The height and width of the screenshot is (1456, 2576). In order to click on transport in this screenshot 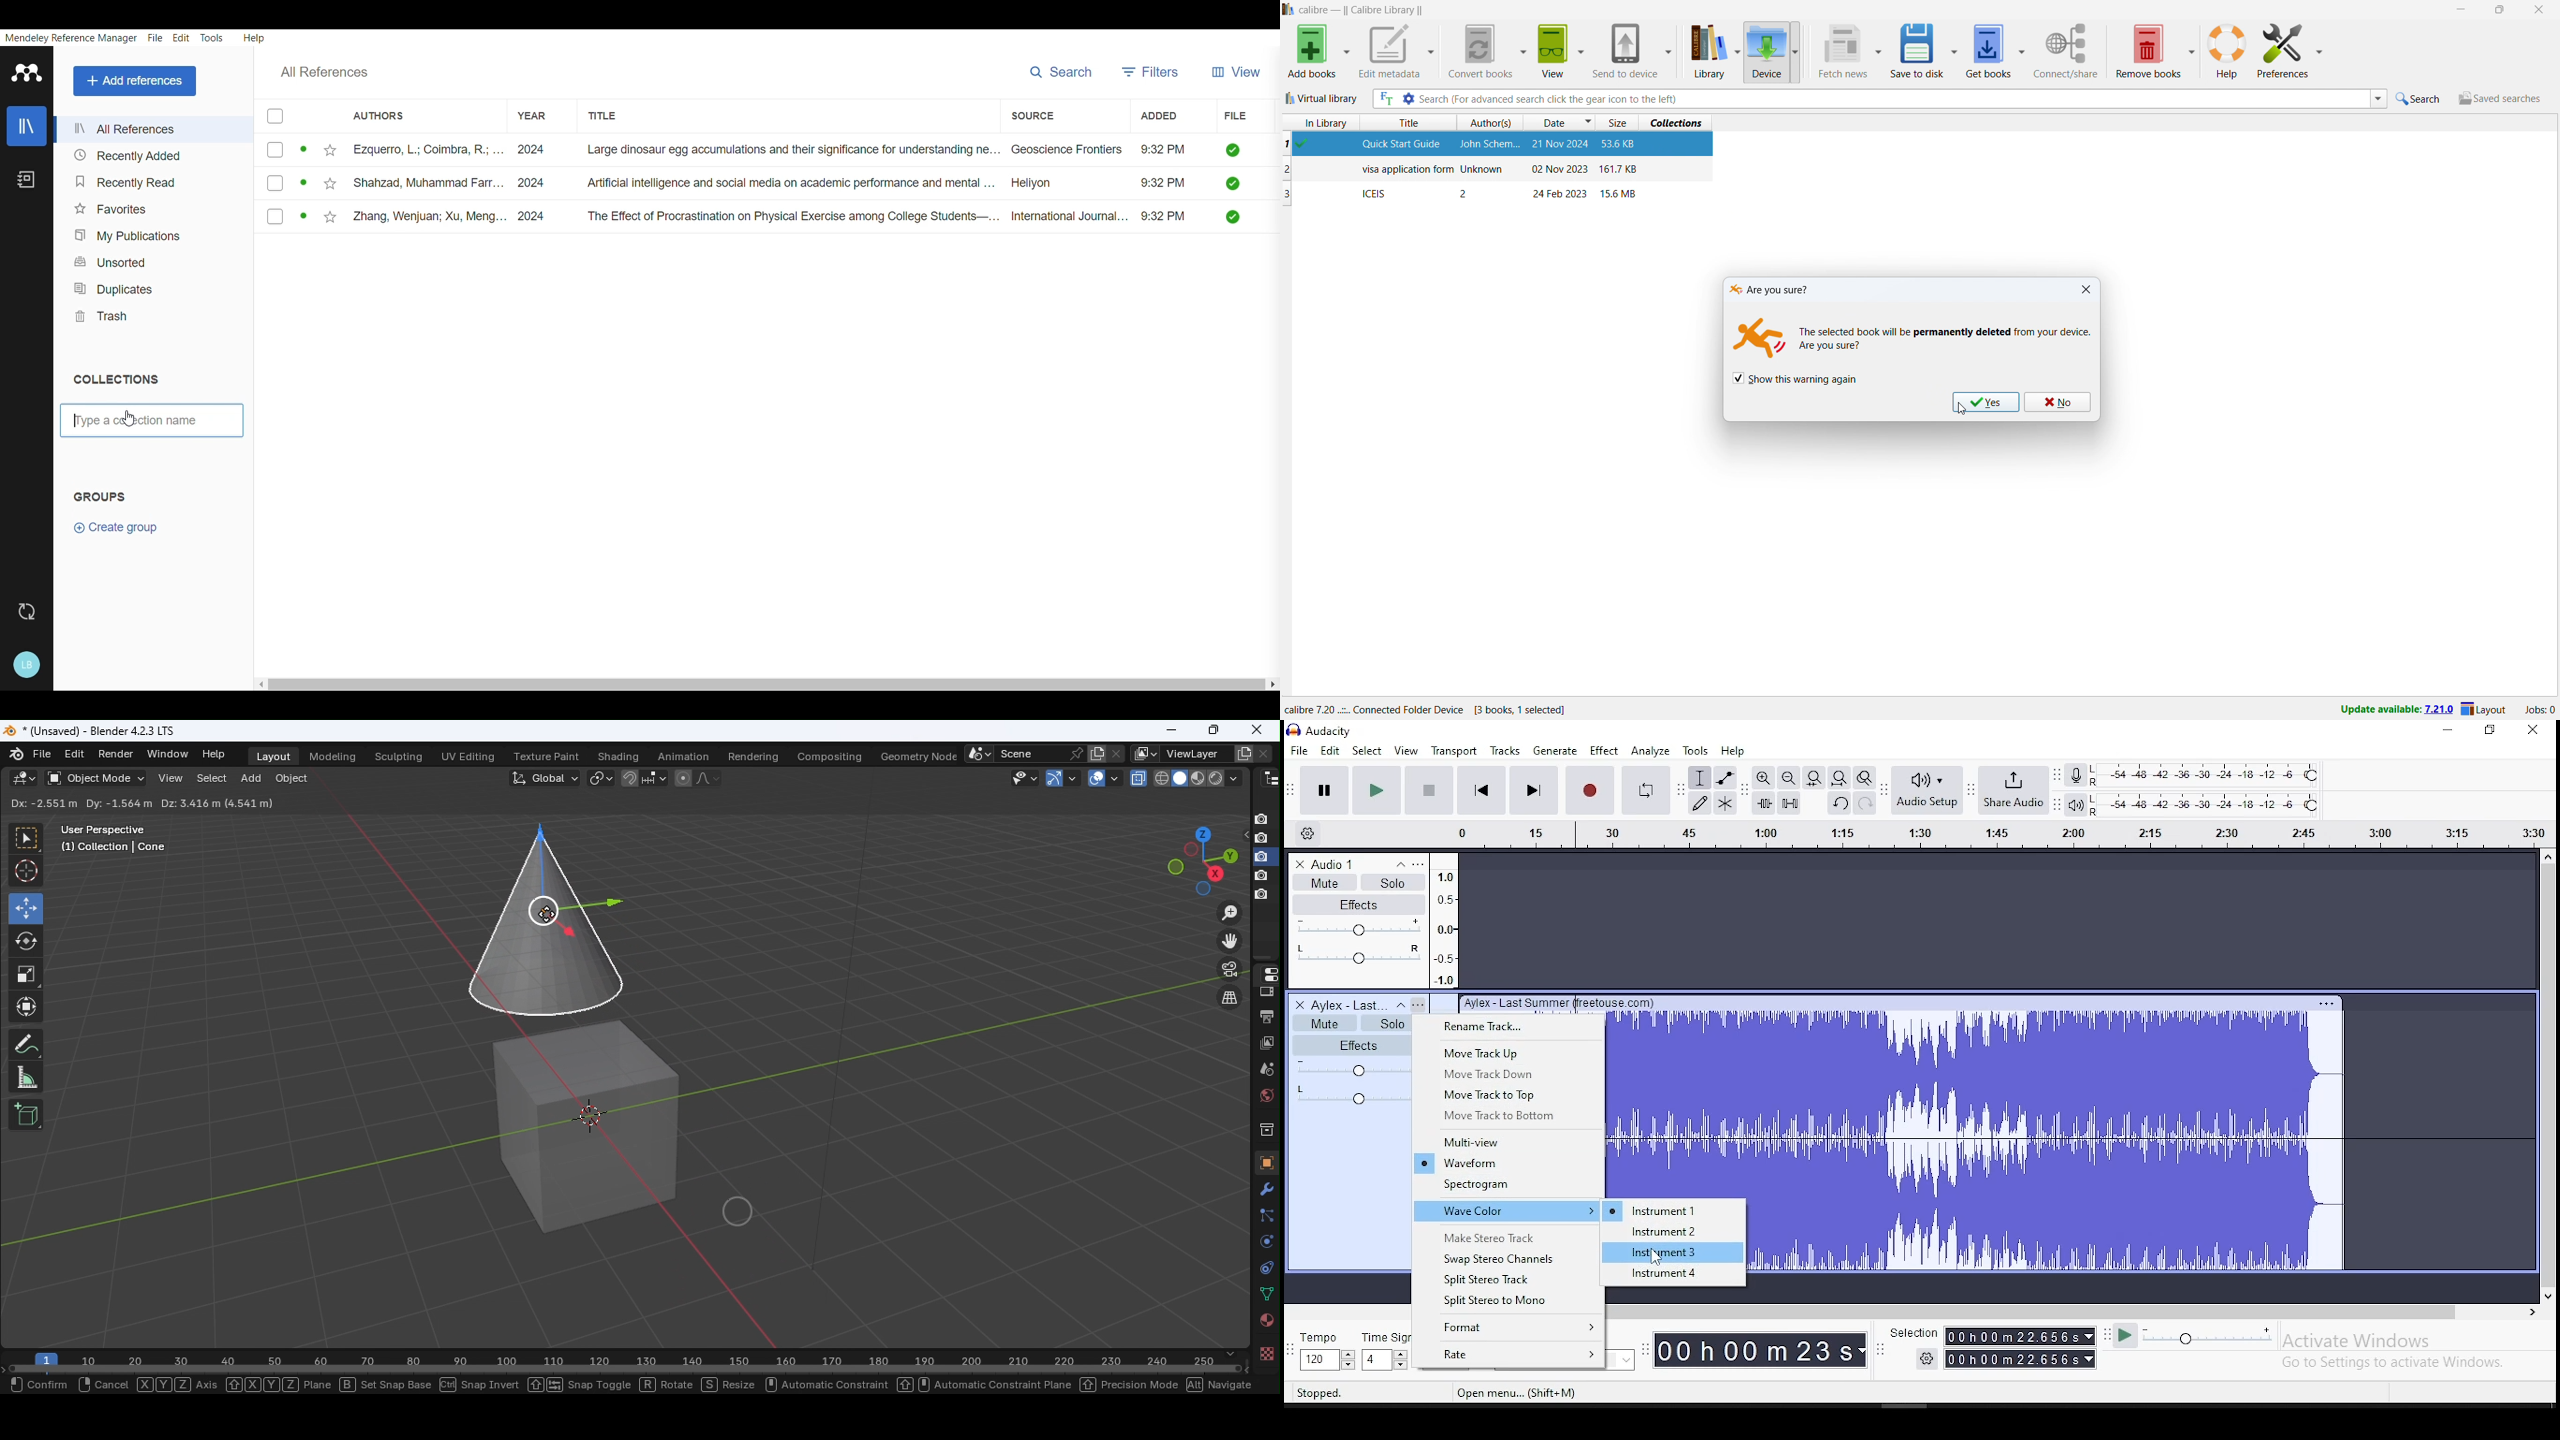, I will do `click(1454, 750)`.